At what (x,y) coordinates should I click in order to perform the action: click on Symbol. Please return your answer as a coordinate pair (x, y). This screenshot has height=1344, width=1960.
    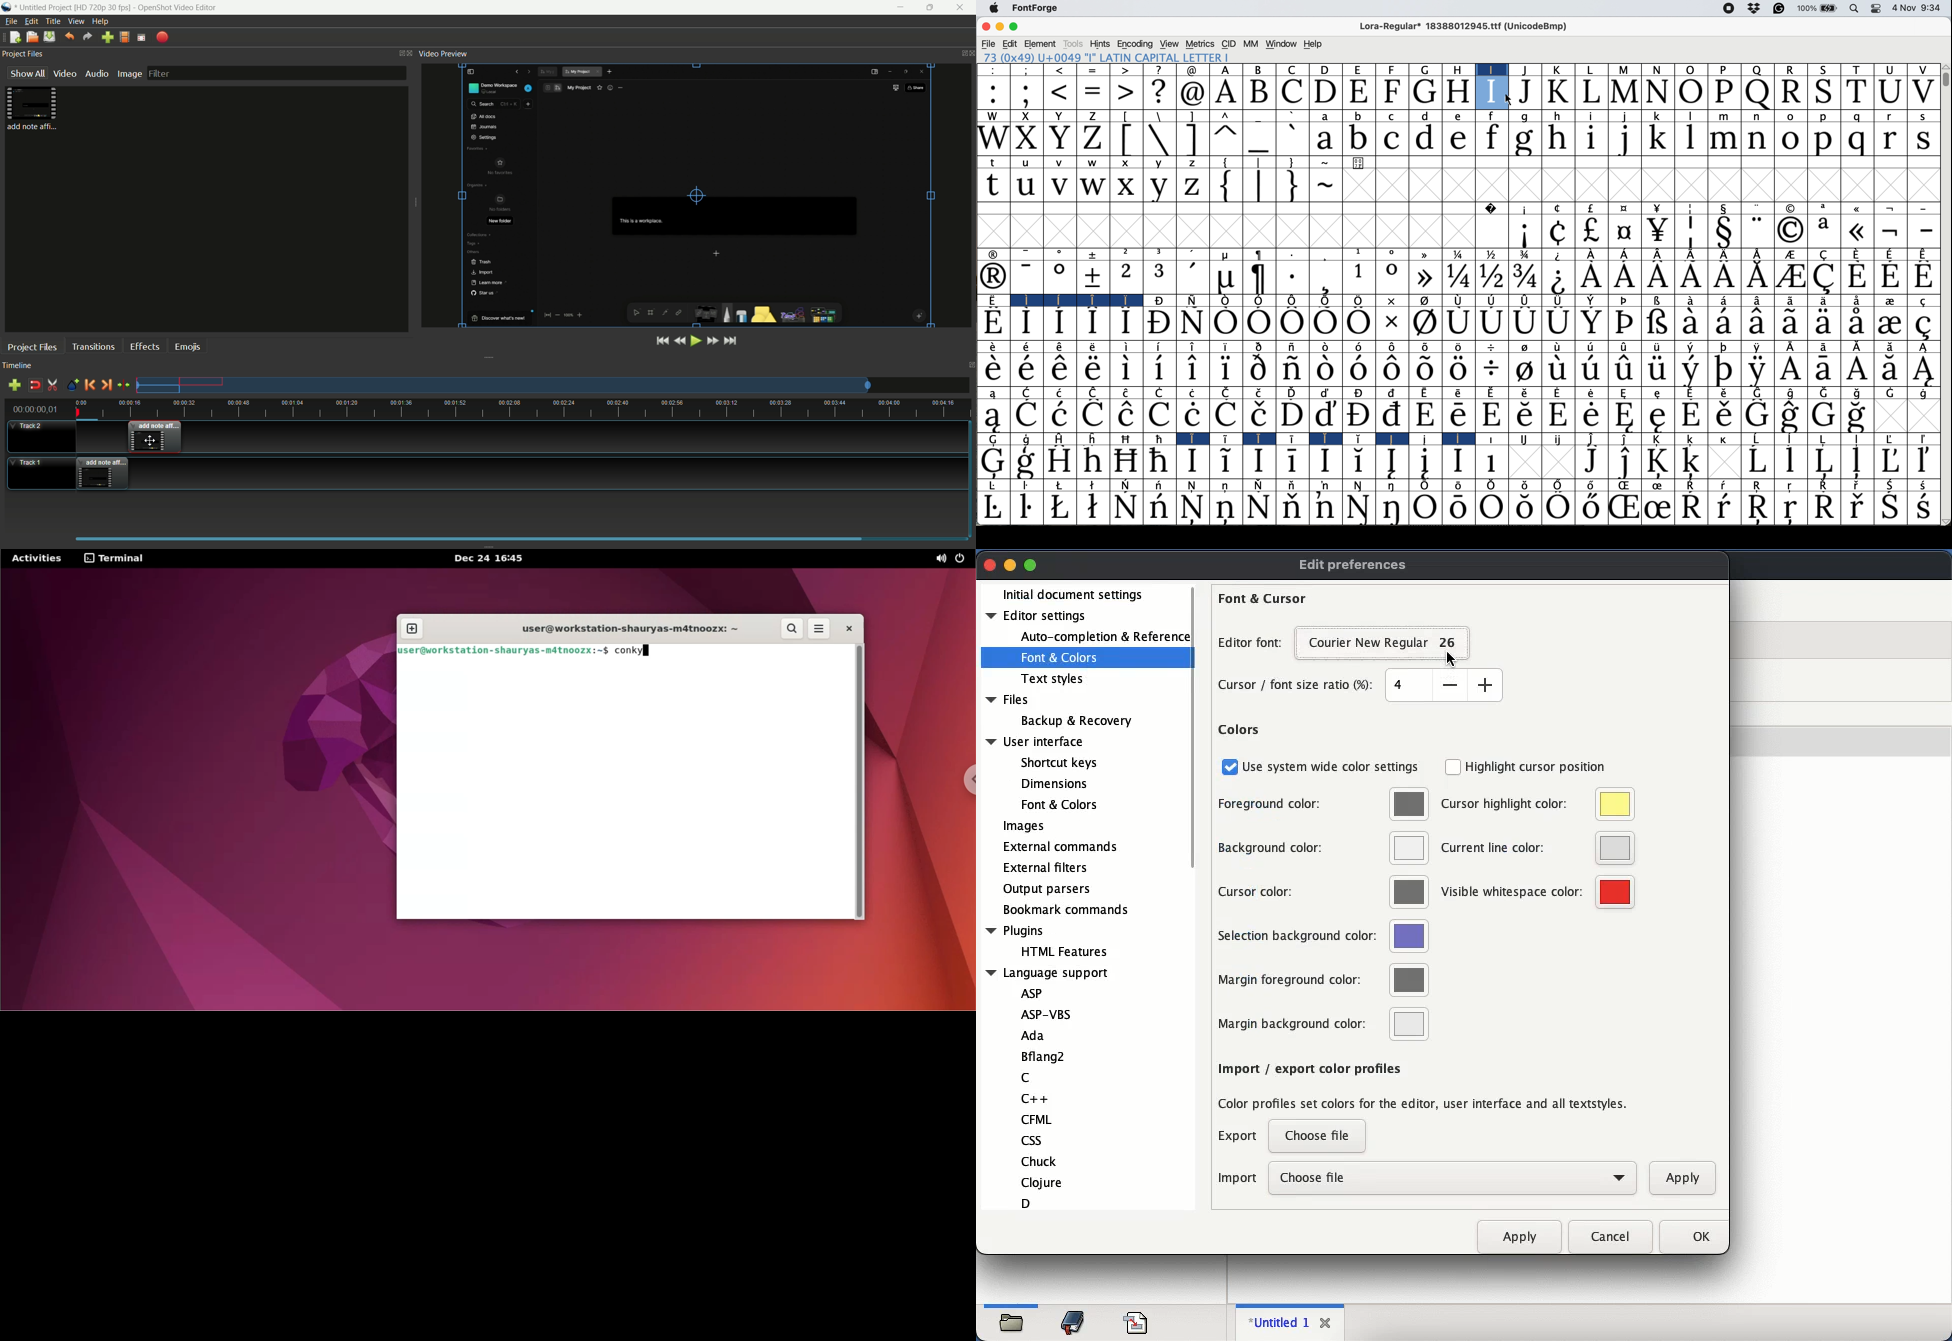
    Looking at the image, I should click on (1126, 415).